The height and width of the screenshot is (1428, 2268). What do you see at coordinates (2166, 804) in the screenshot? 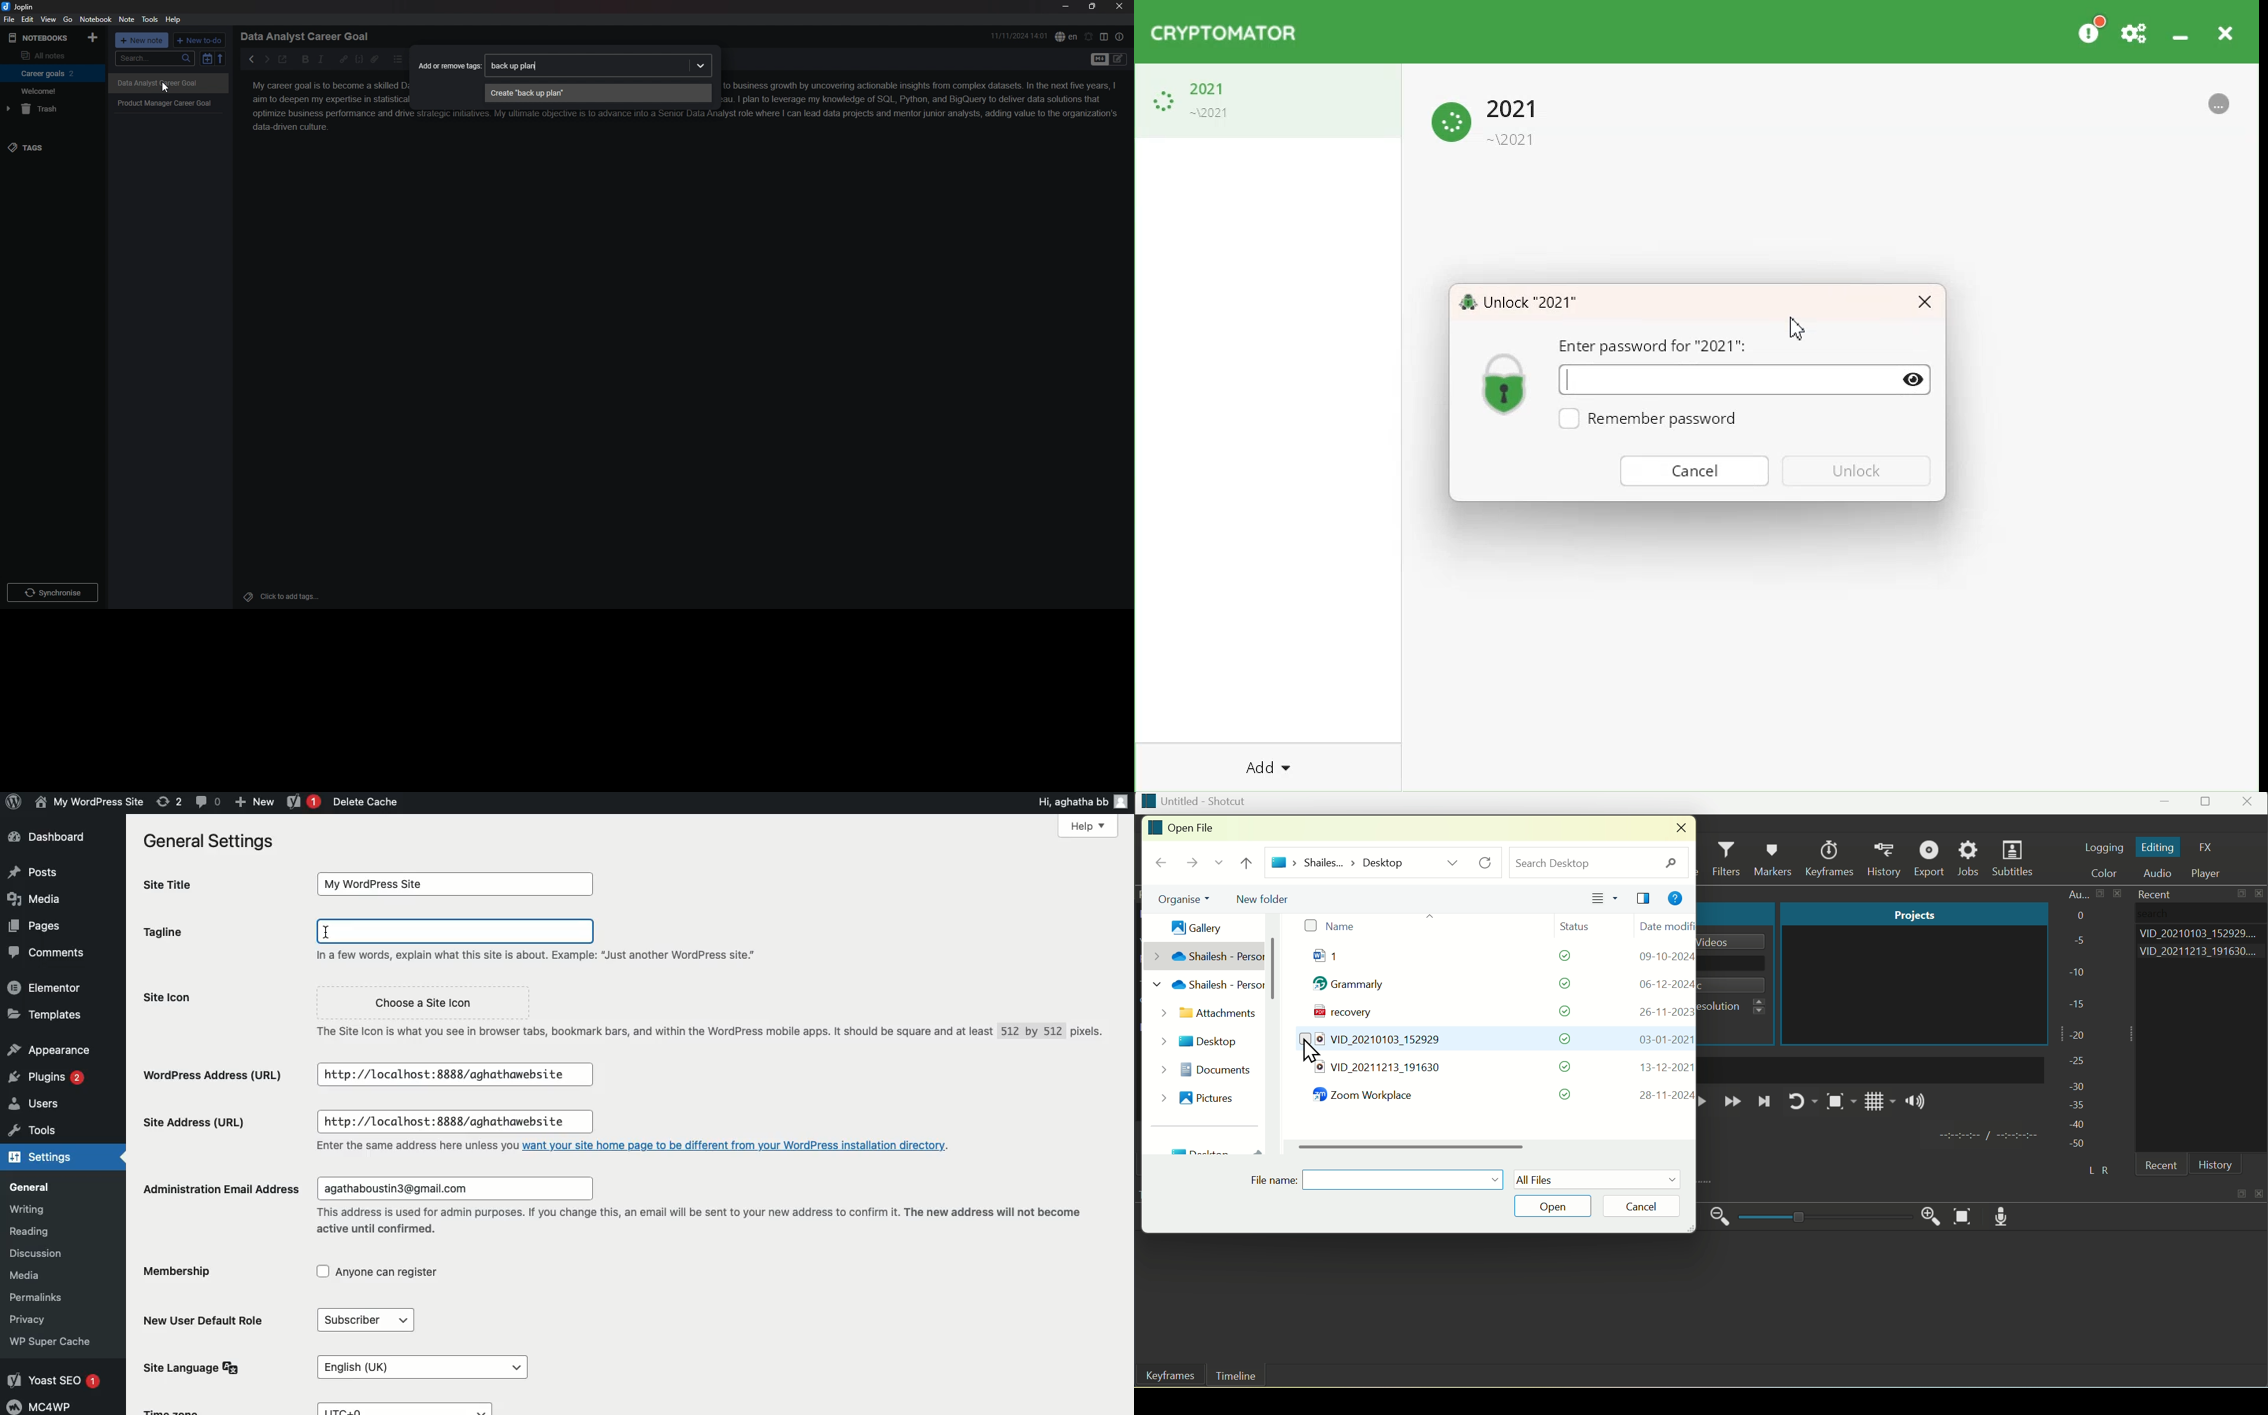
I see `Minimize` at bounding box center [2166, 804].